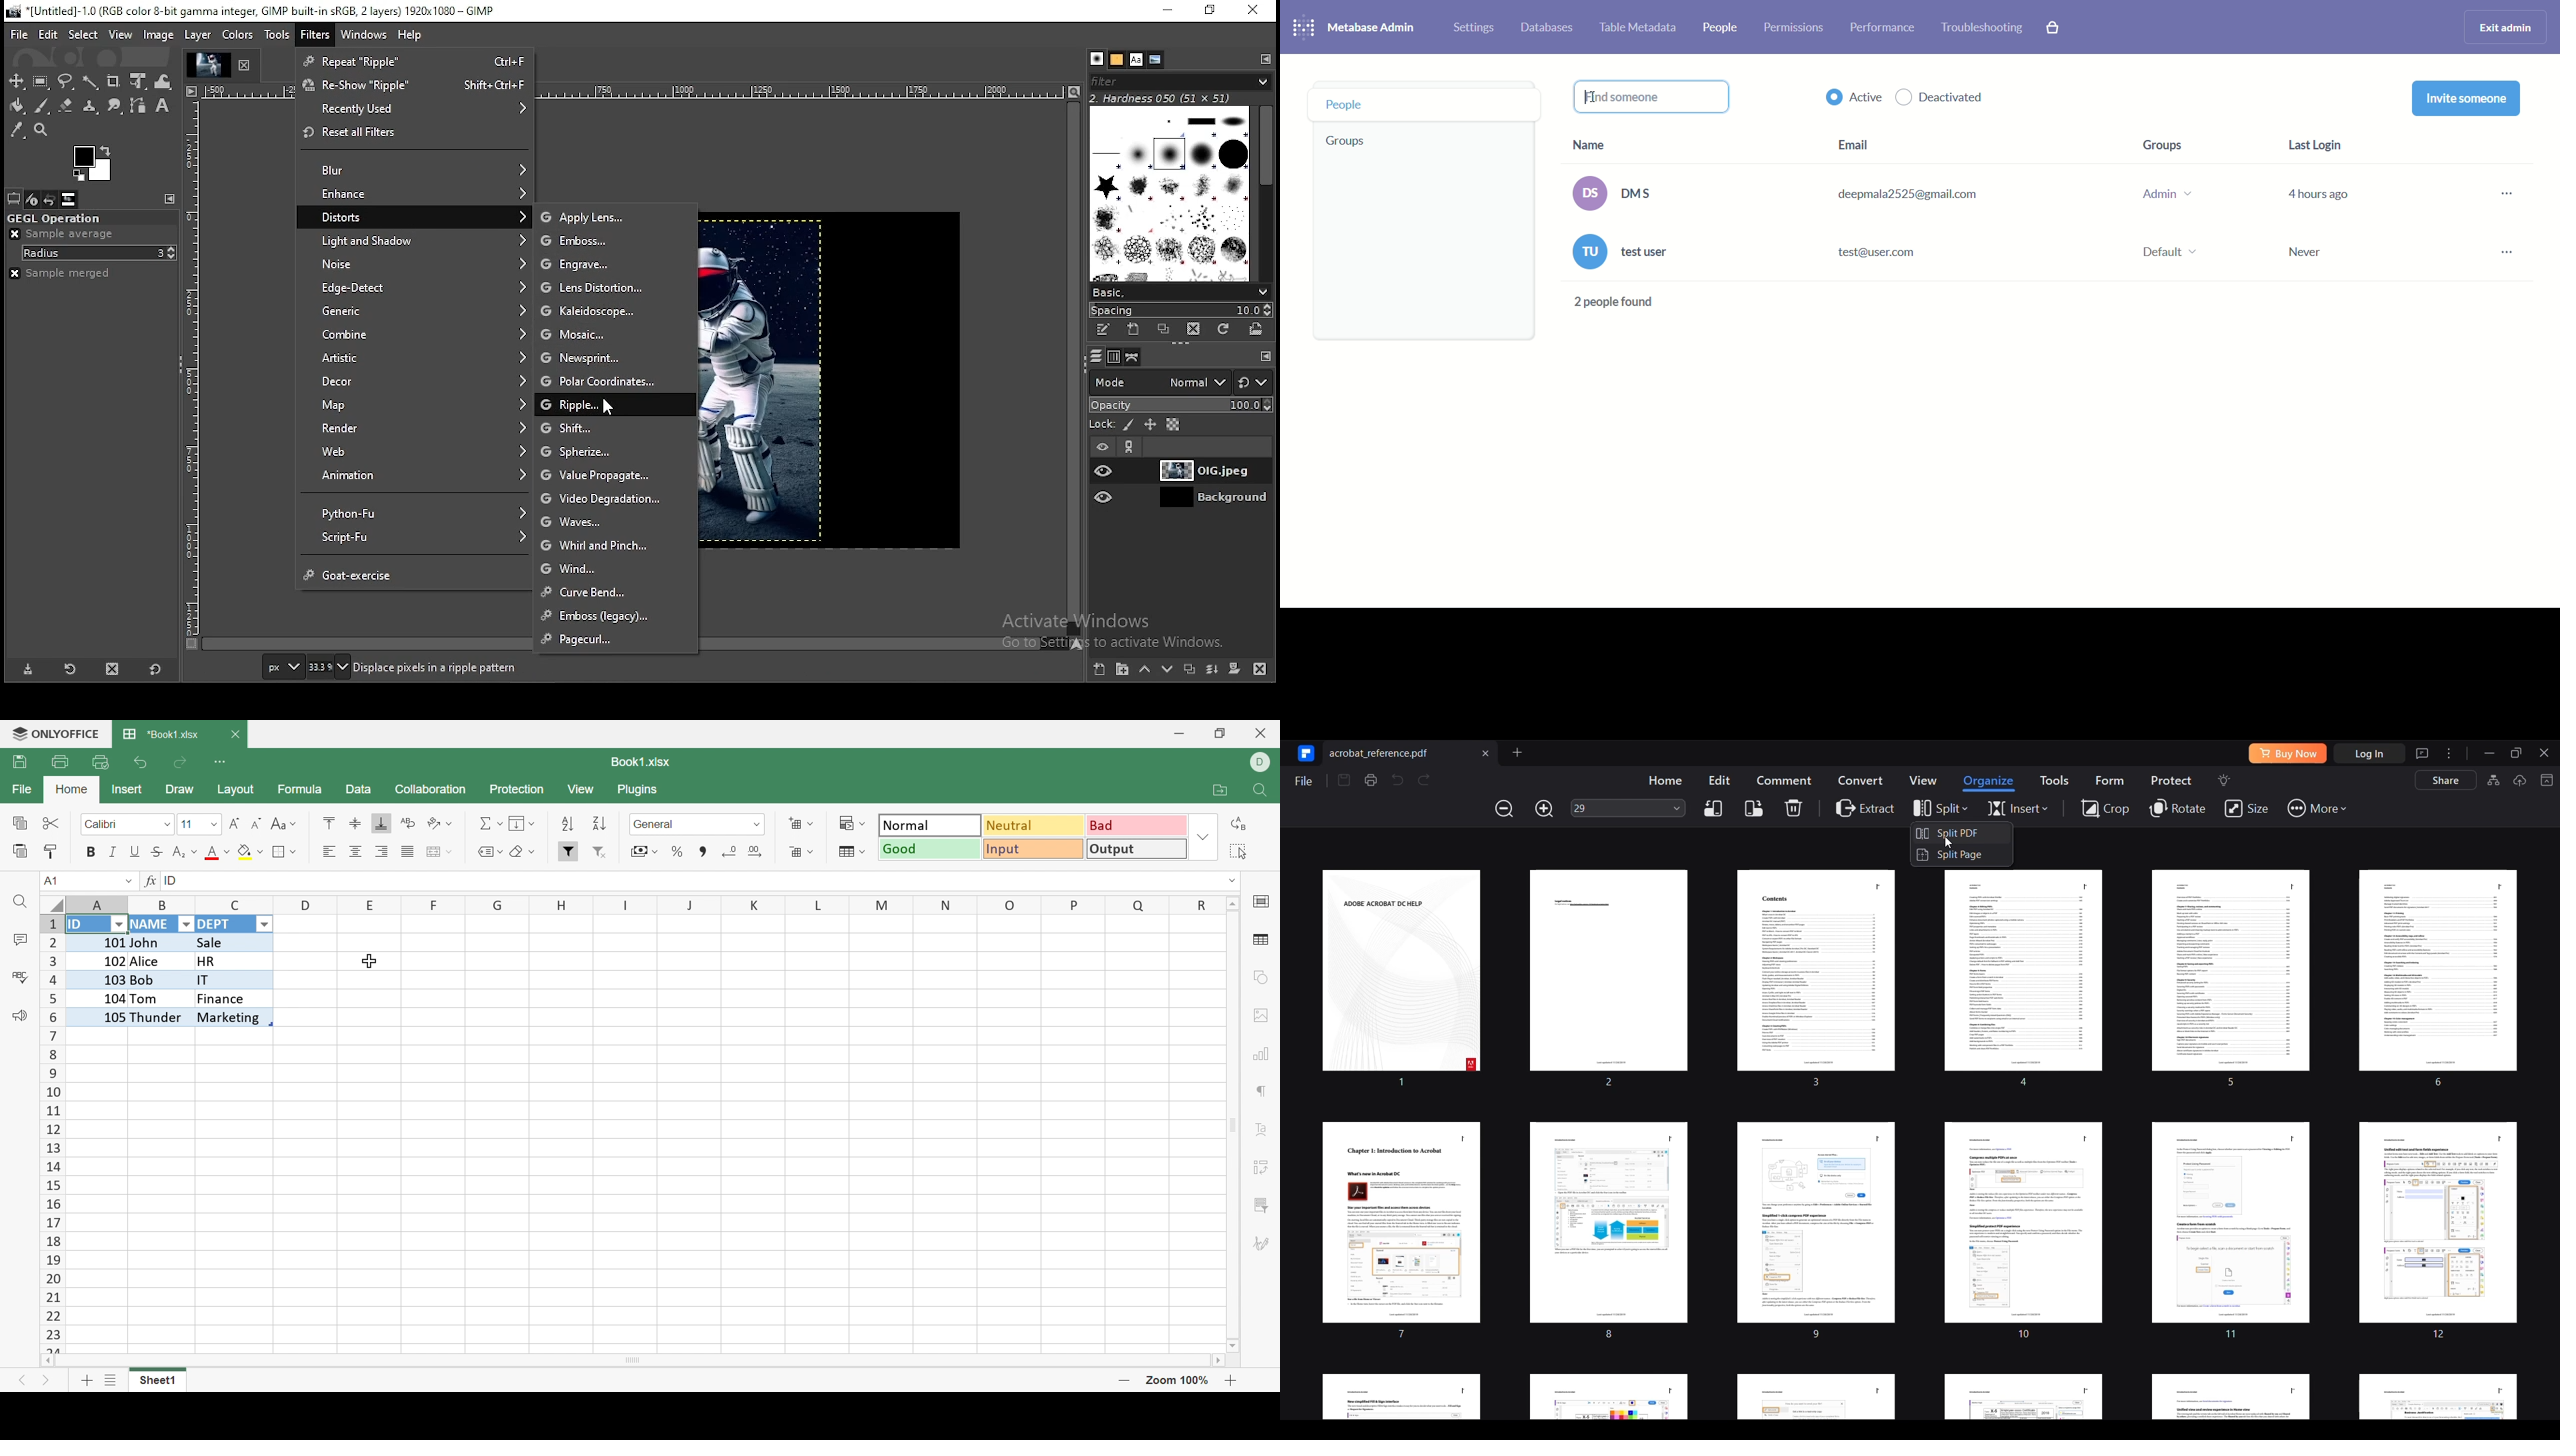 The height and width of the screenshot is (1456, 2576). I want to click on emboss, so click(605, 241).